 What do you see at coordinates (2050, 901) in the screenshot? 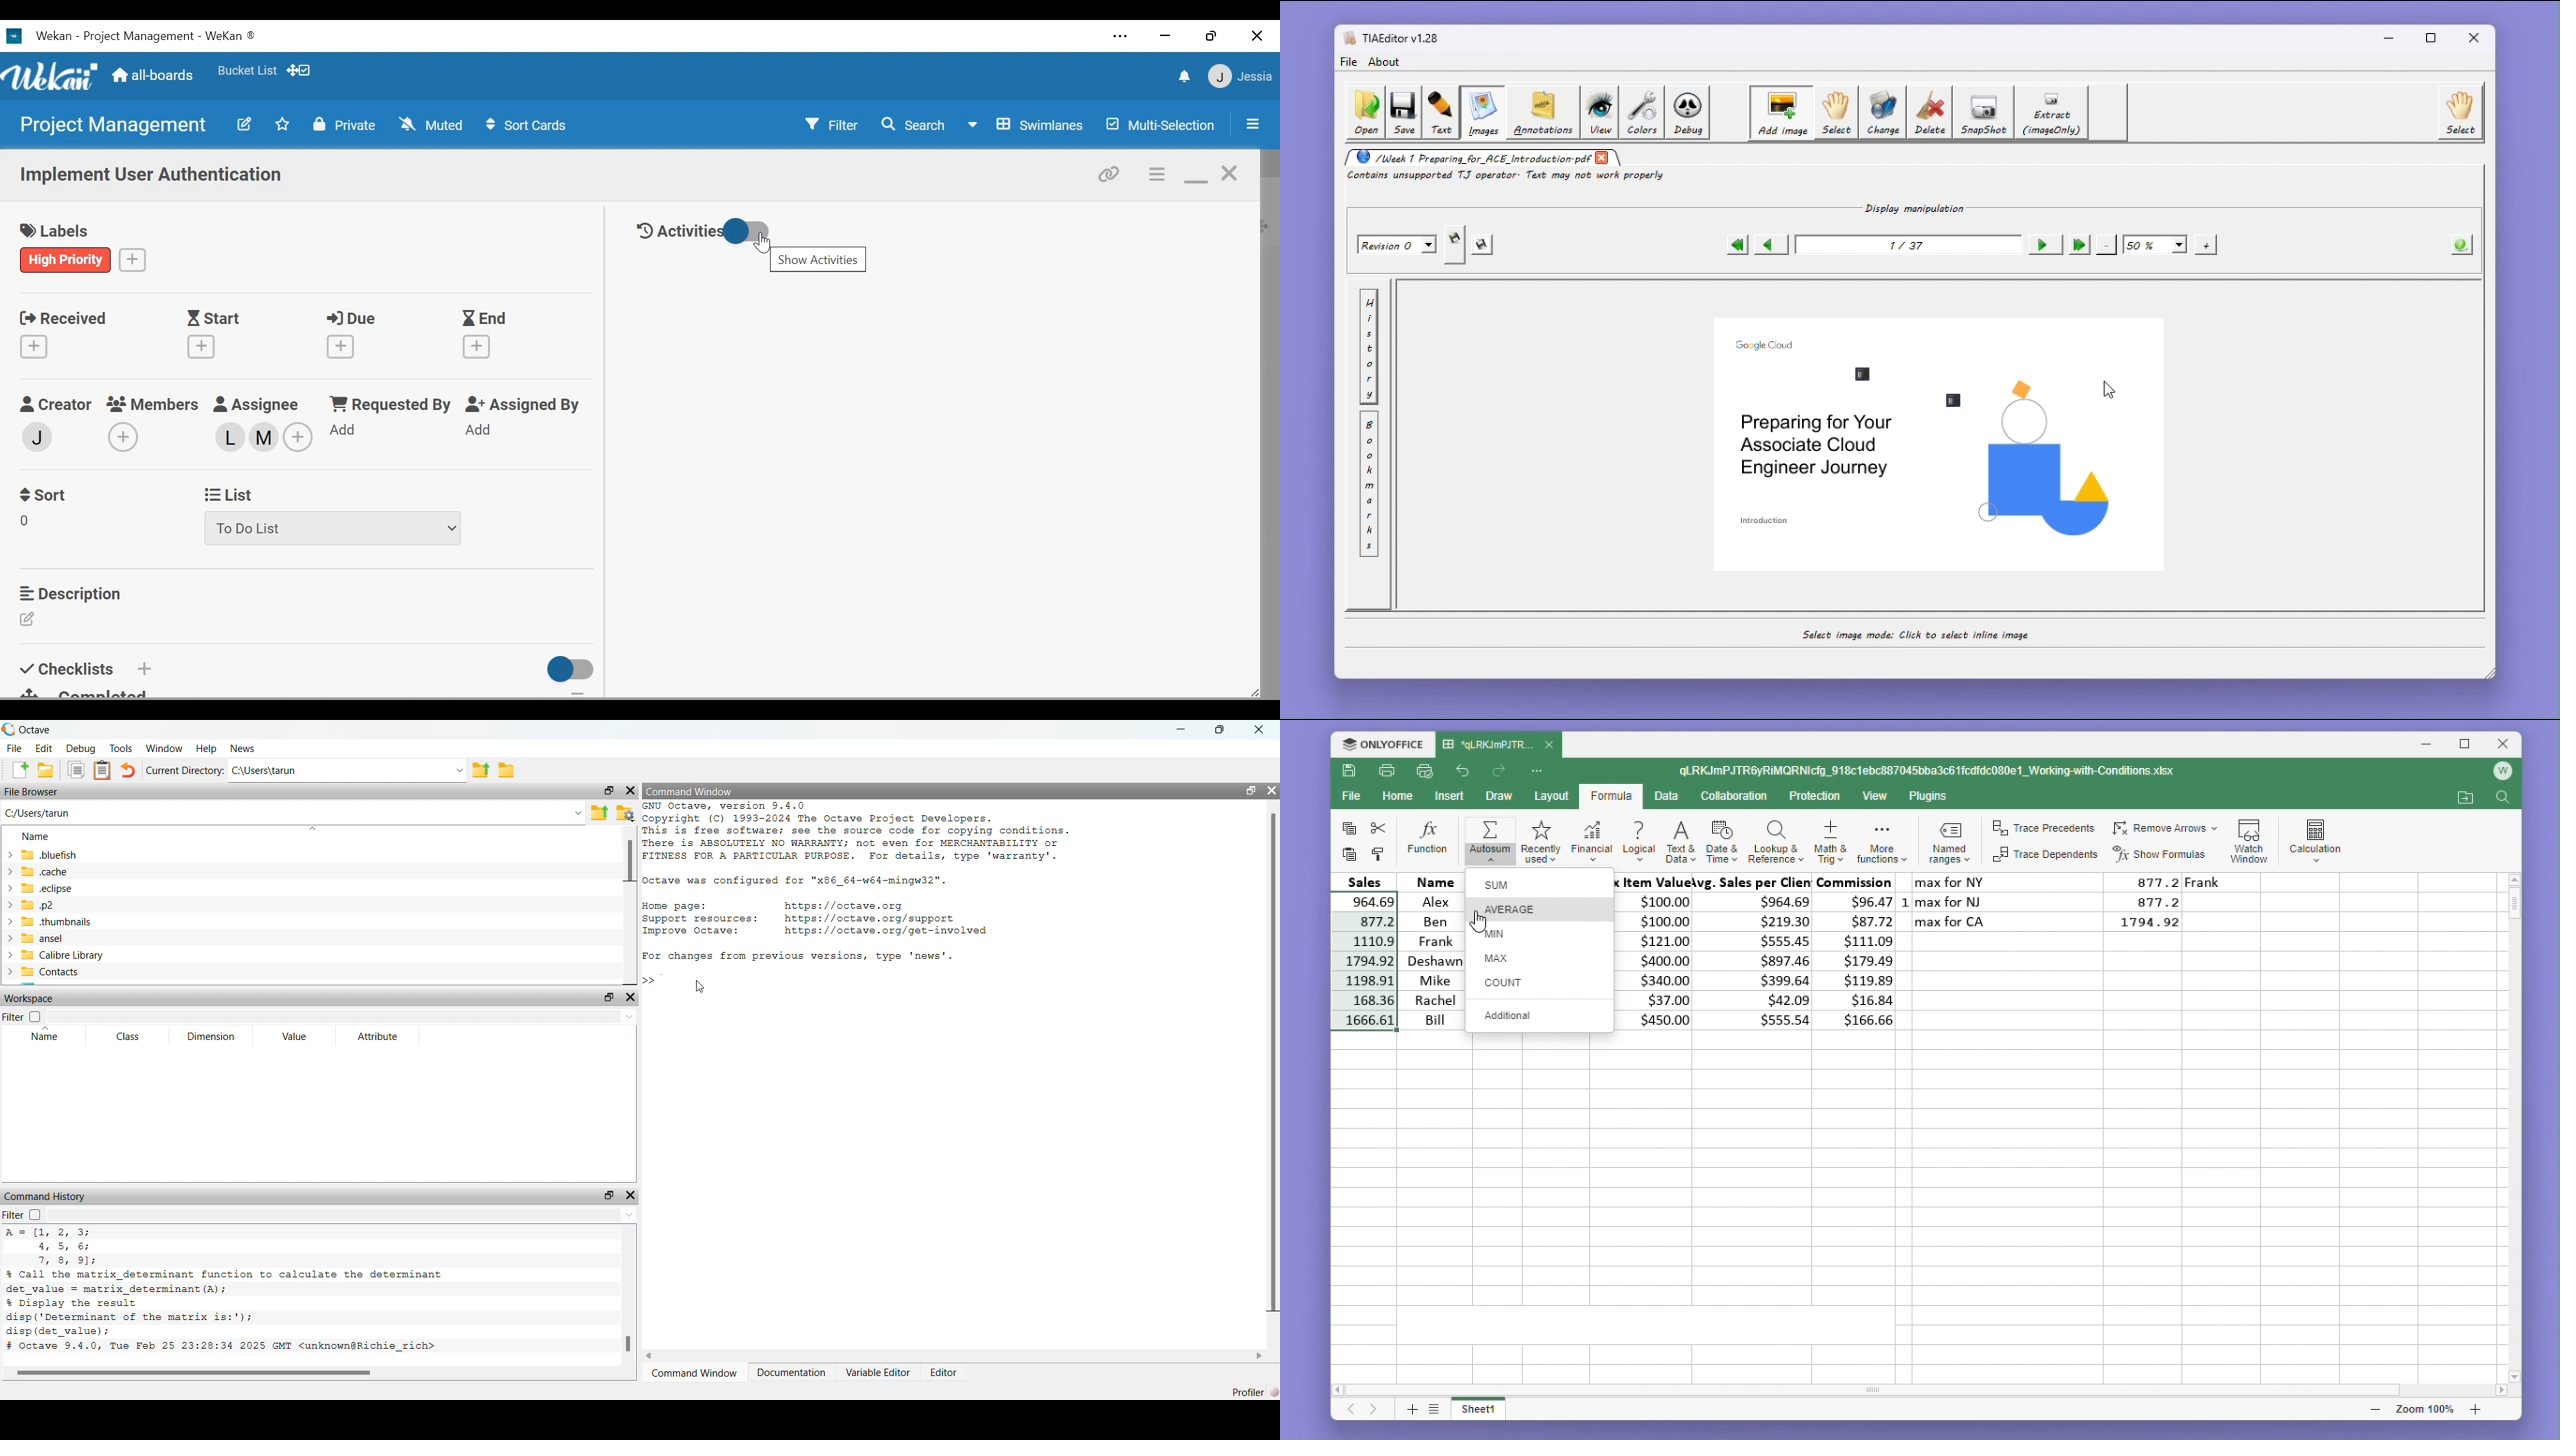
I see `max for NJ 877.2` at bounding box center [2050, 901].